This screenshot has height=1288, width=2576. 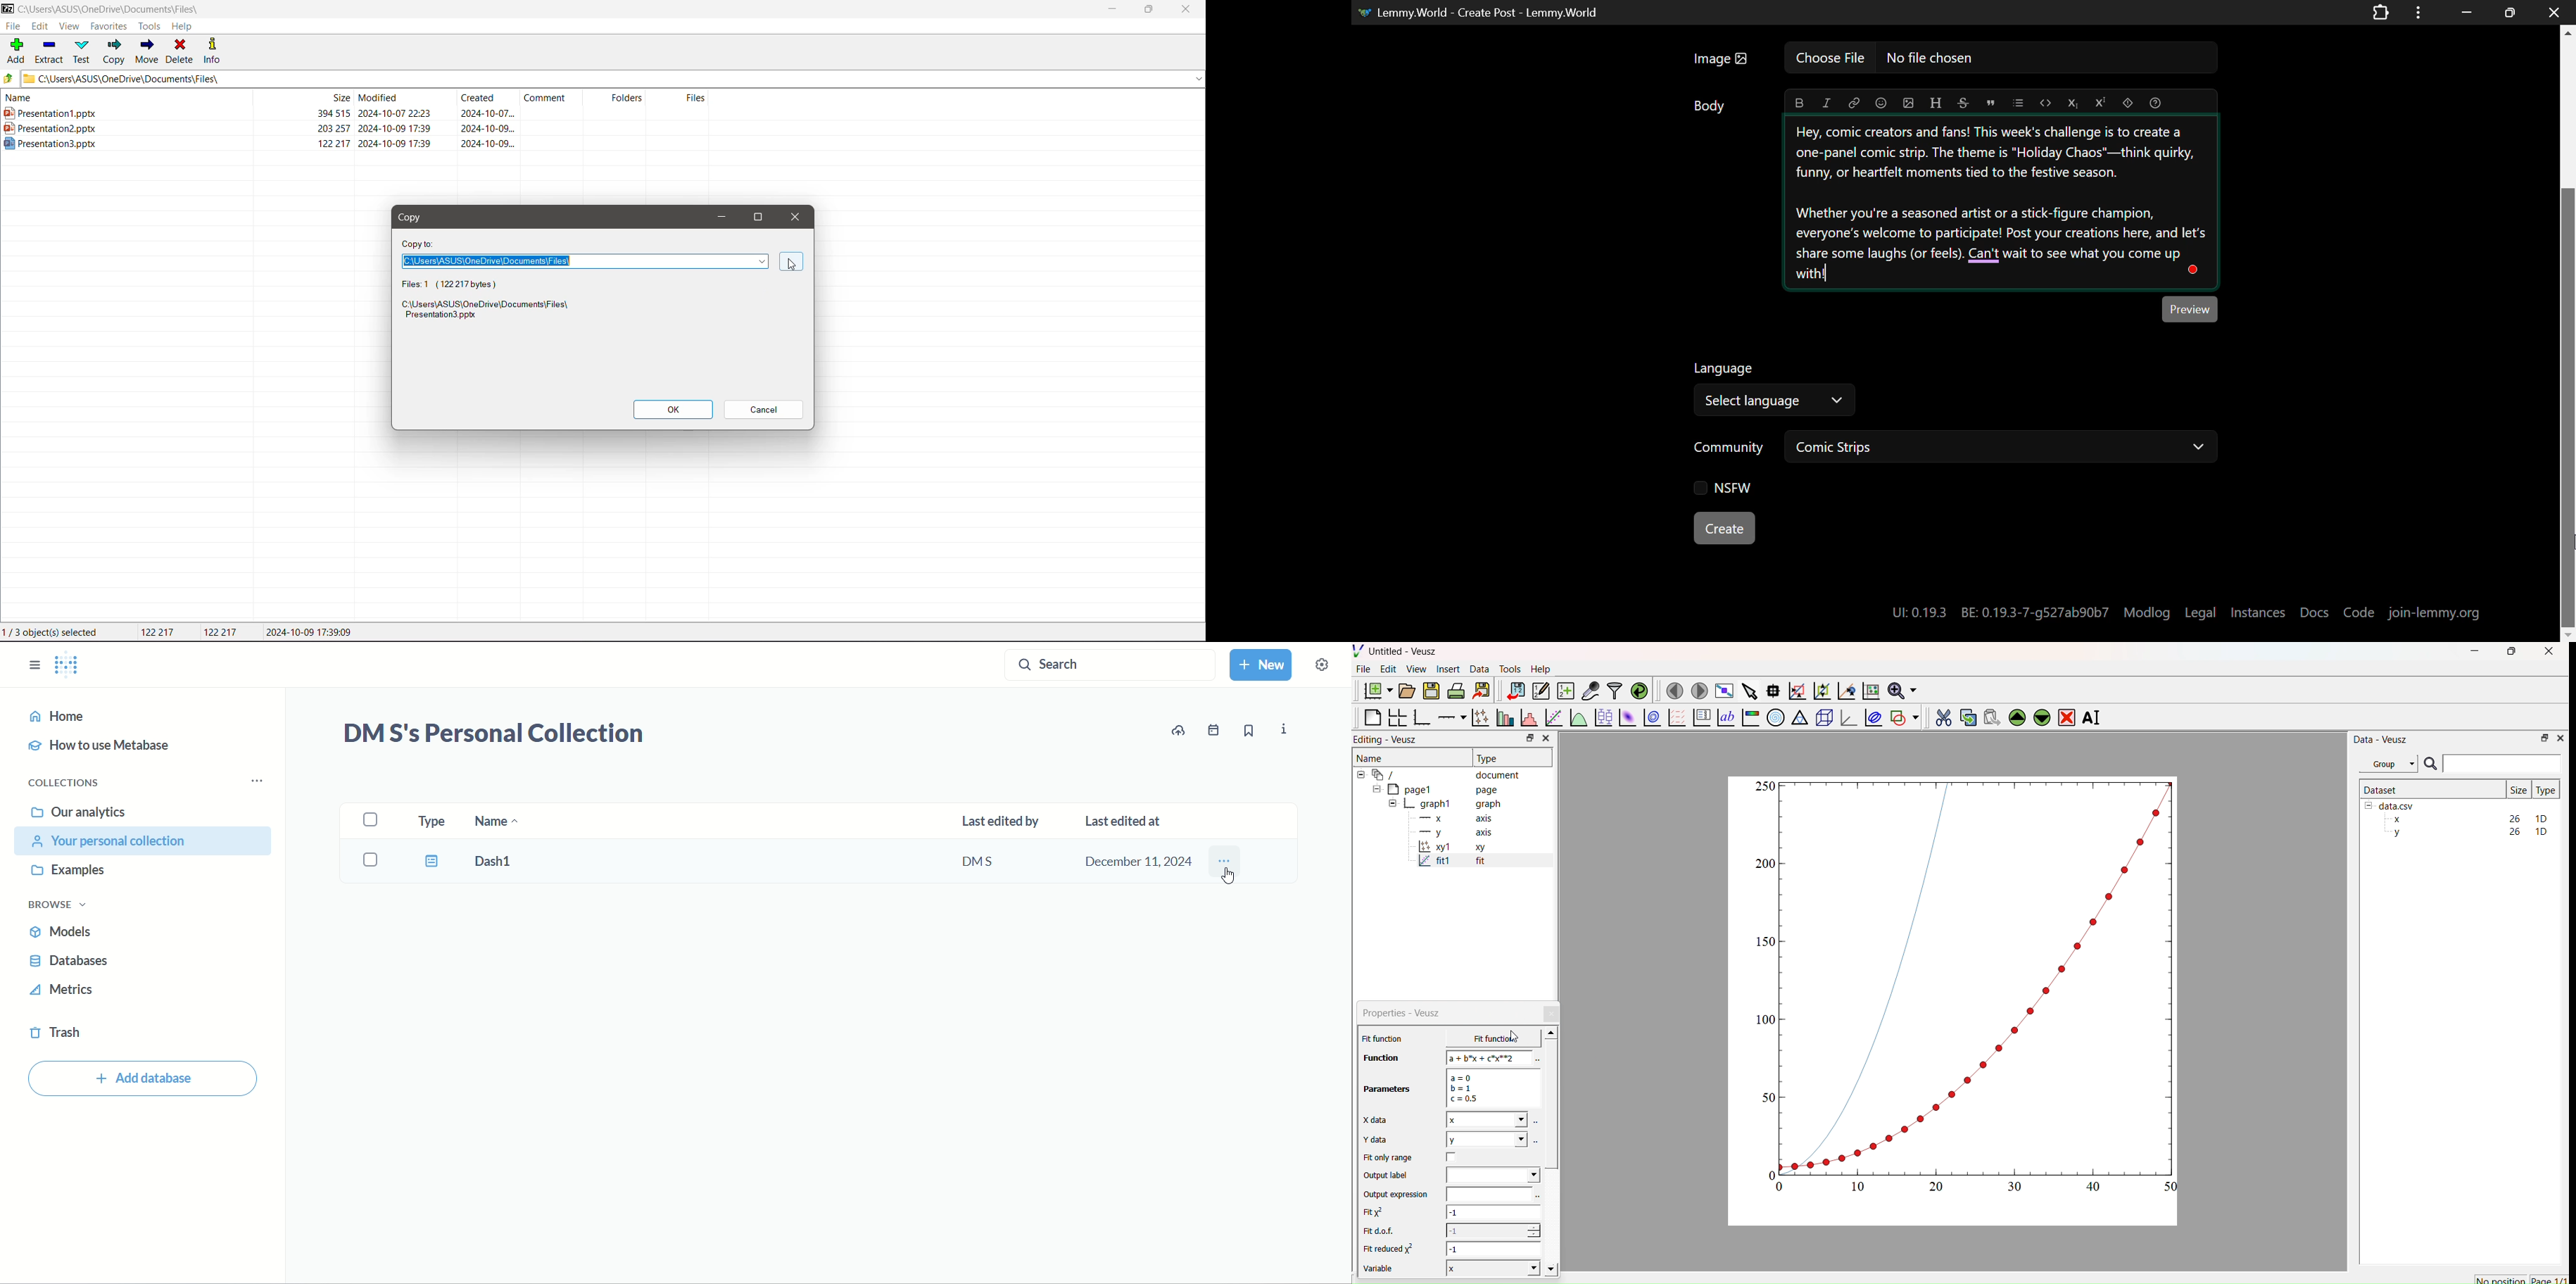 I want to click on Hey, comic creators and fans! This week's challenge is to create a one-panel comic strip. The theme is "Holiday Chaos"—think quirky, funny, or heartfelt moments tied to the festive season. Whether you're a seasoned artist or a stick-figure champion, everyone's welcome to participate! Post your creations here, and let's share some laughs (or feels). Can't wait to see what you come up with., so click(x=2002, y=204).